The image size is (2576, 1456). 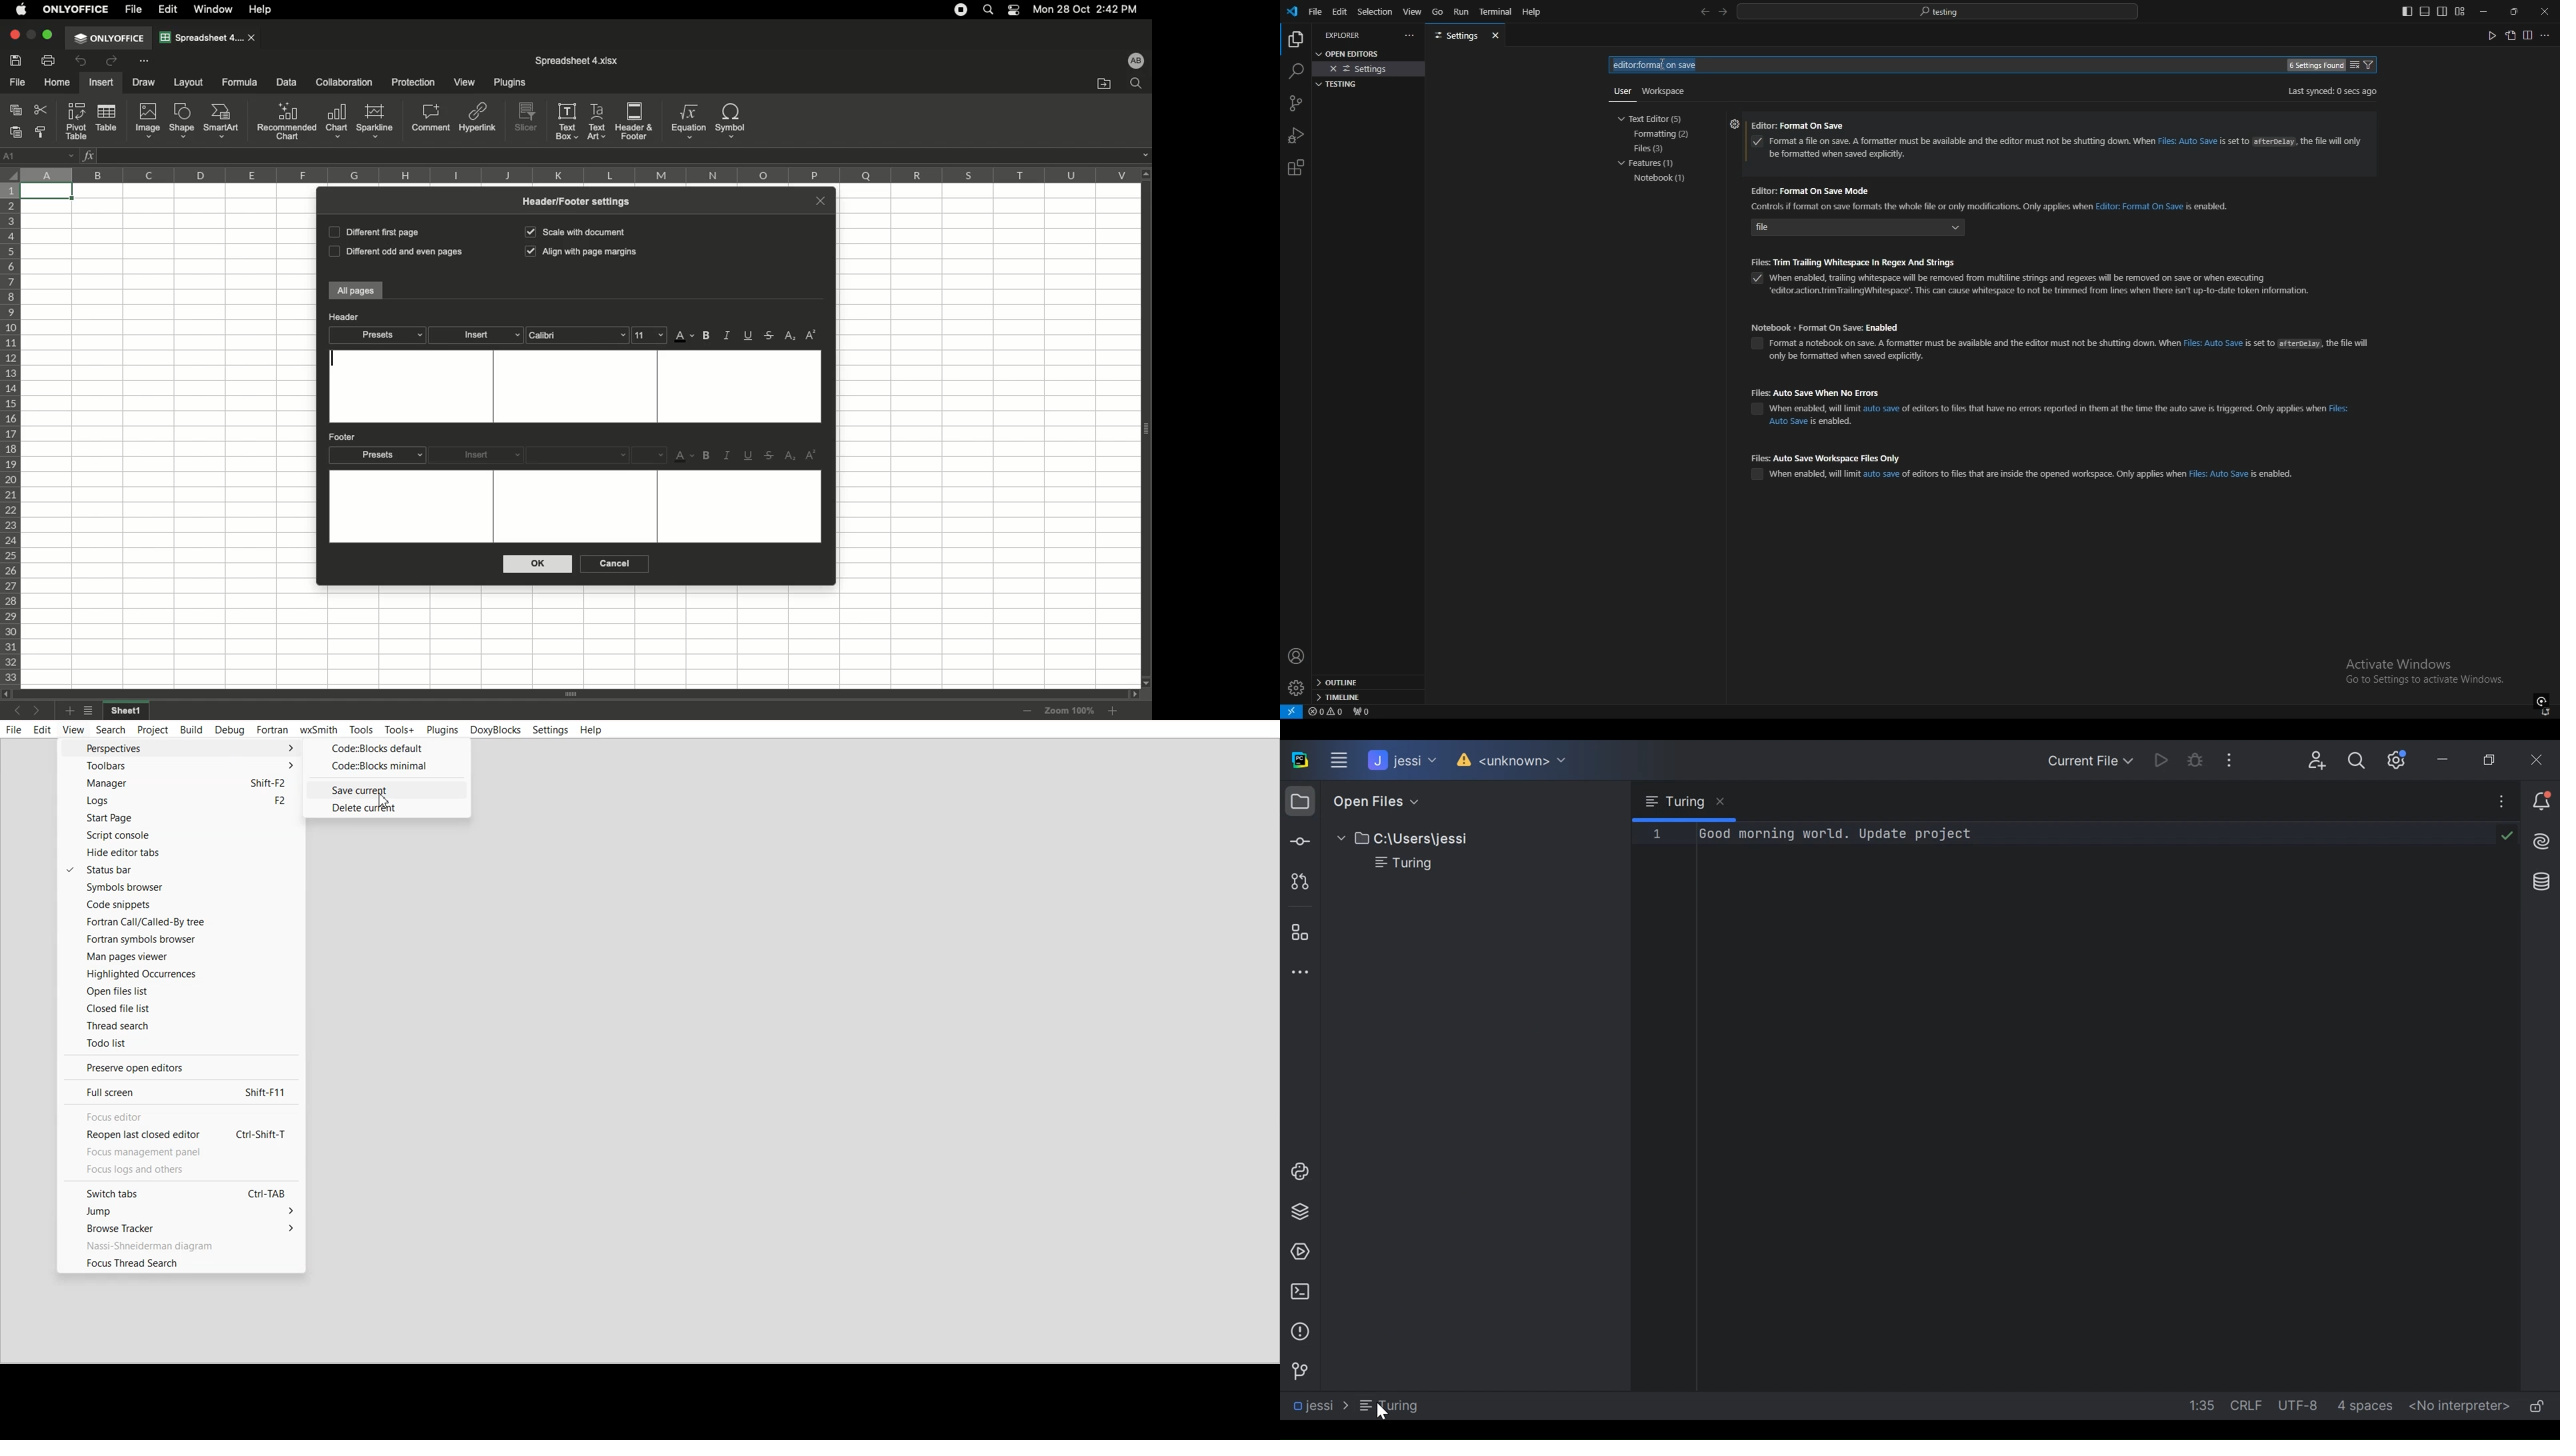 What do you see at coordinates (393, 253) in the screenshot?
I see `Different odd and even pages` at bounding box center [393, 253].